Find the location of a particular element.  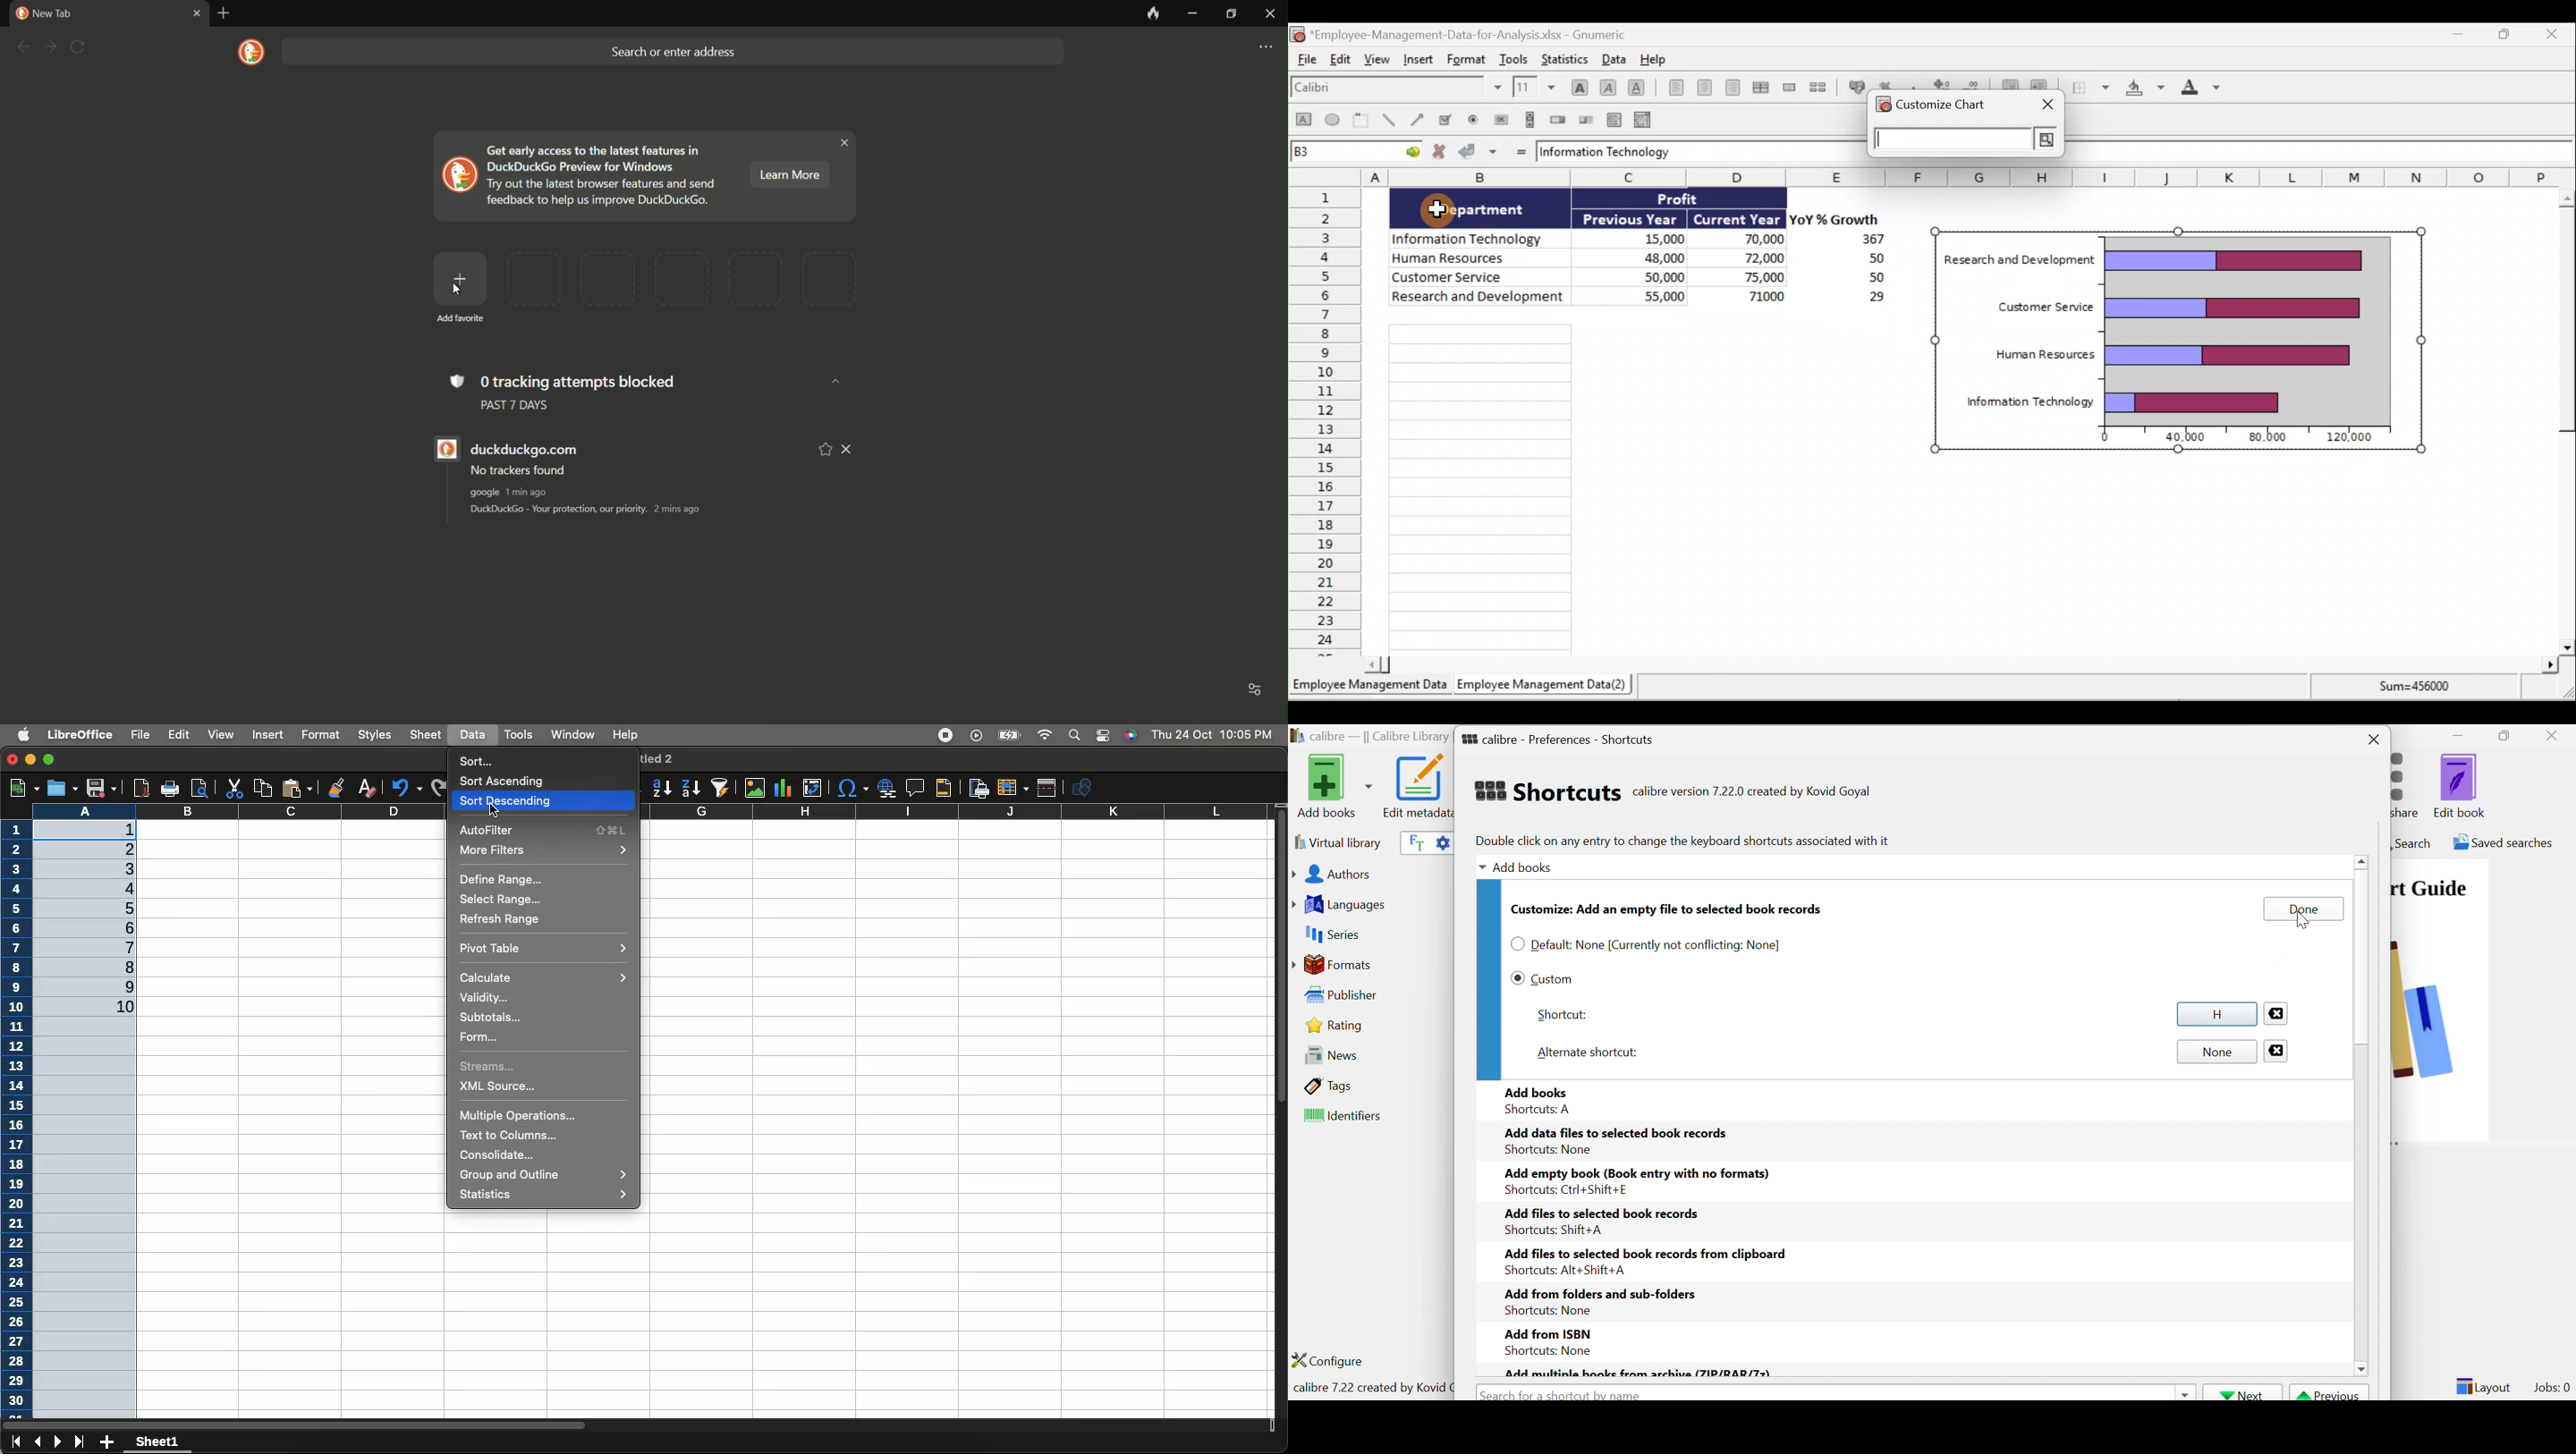

Employee Management Data (2) is located at coordinates (1545, 683).